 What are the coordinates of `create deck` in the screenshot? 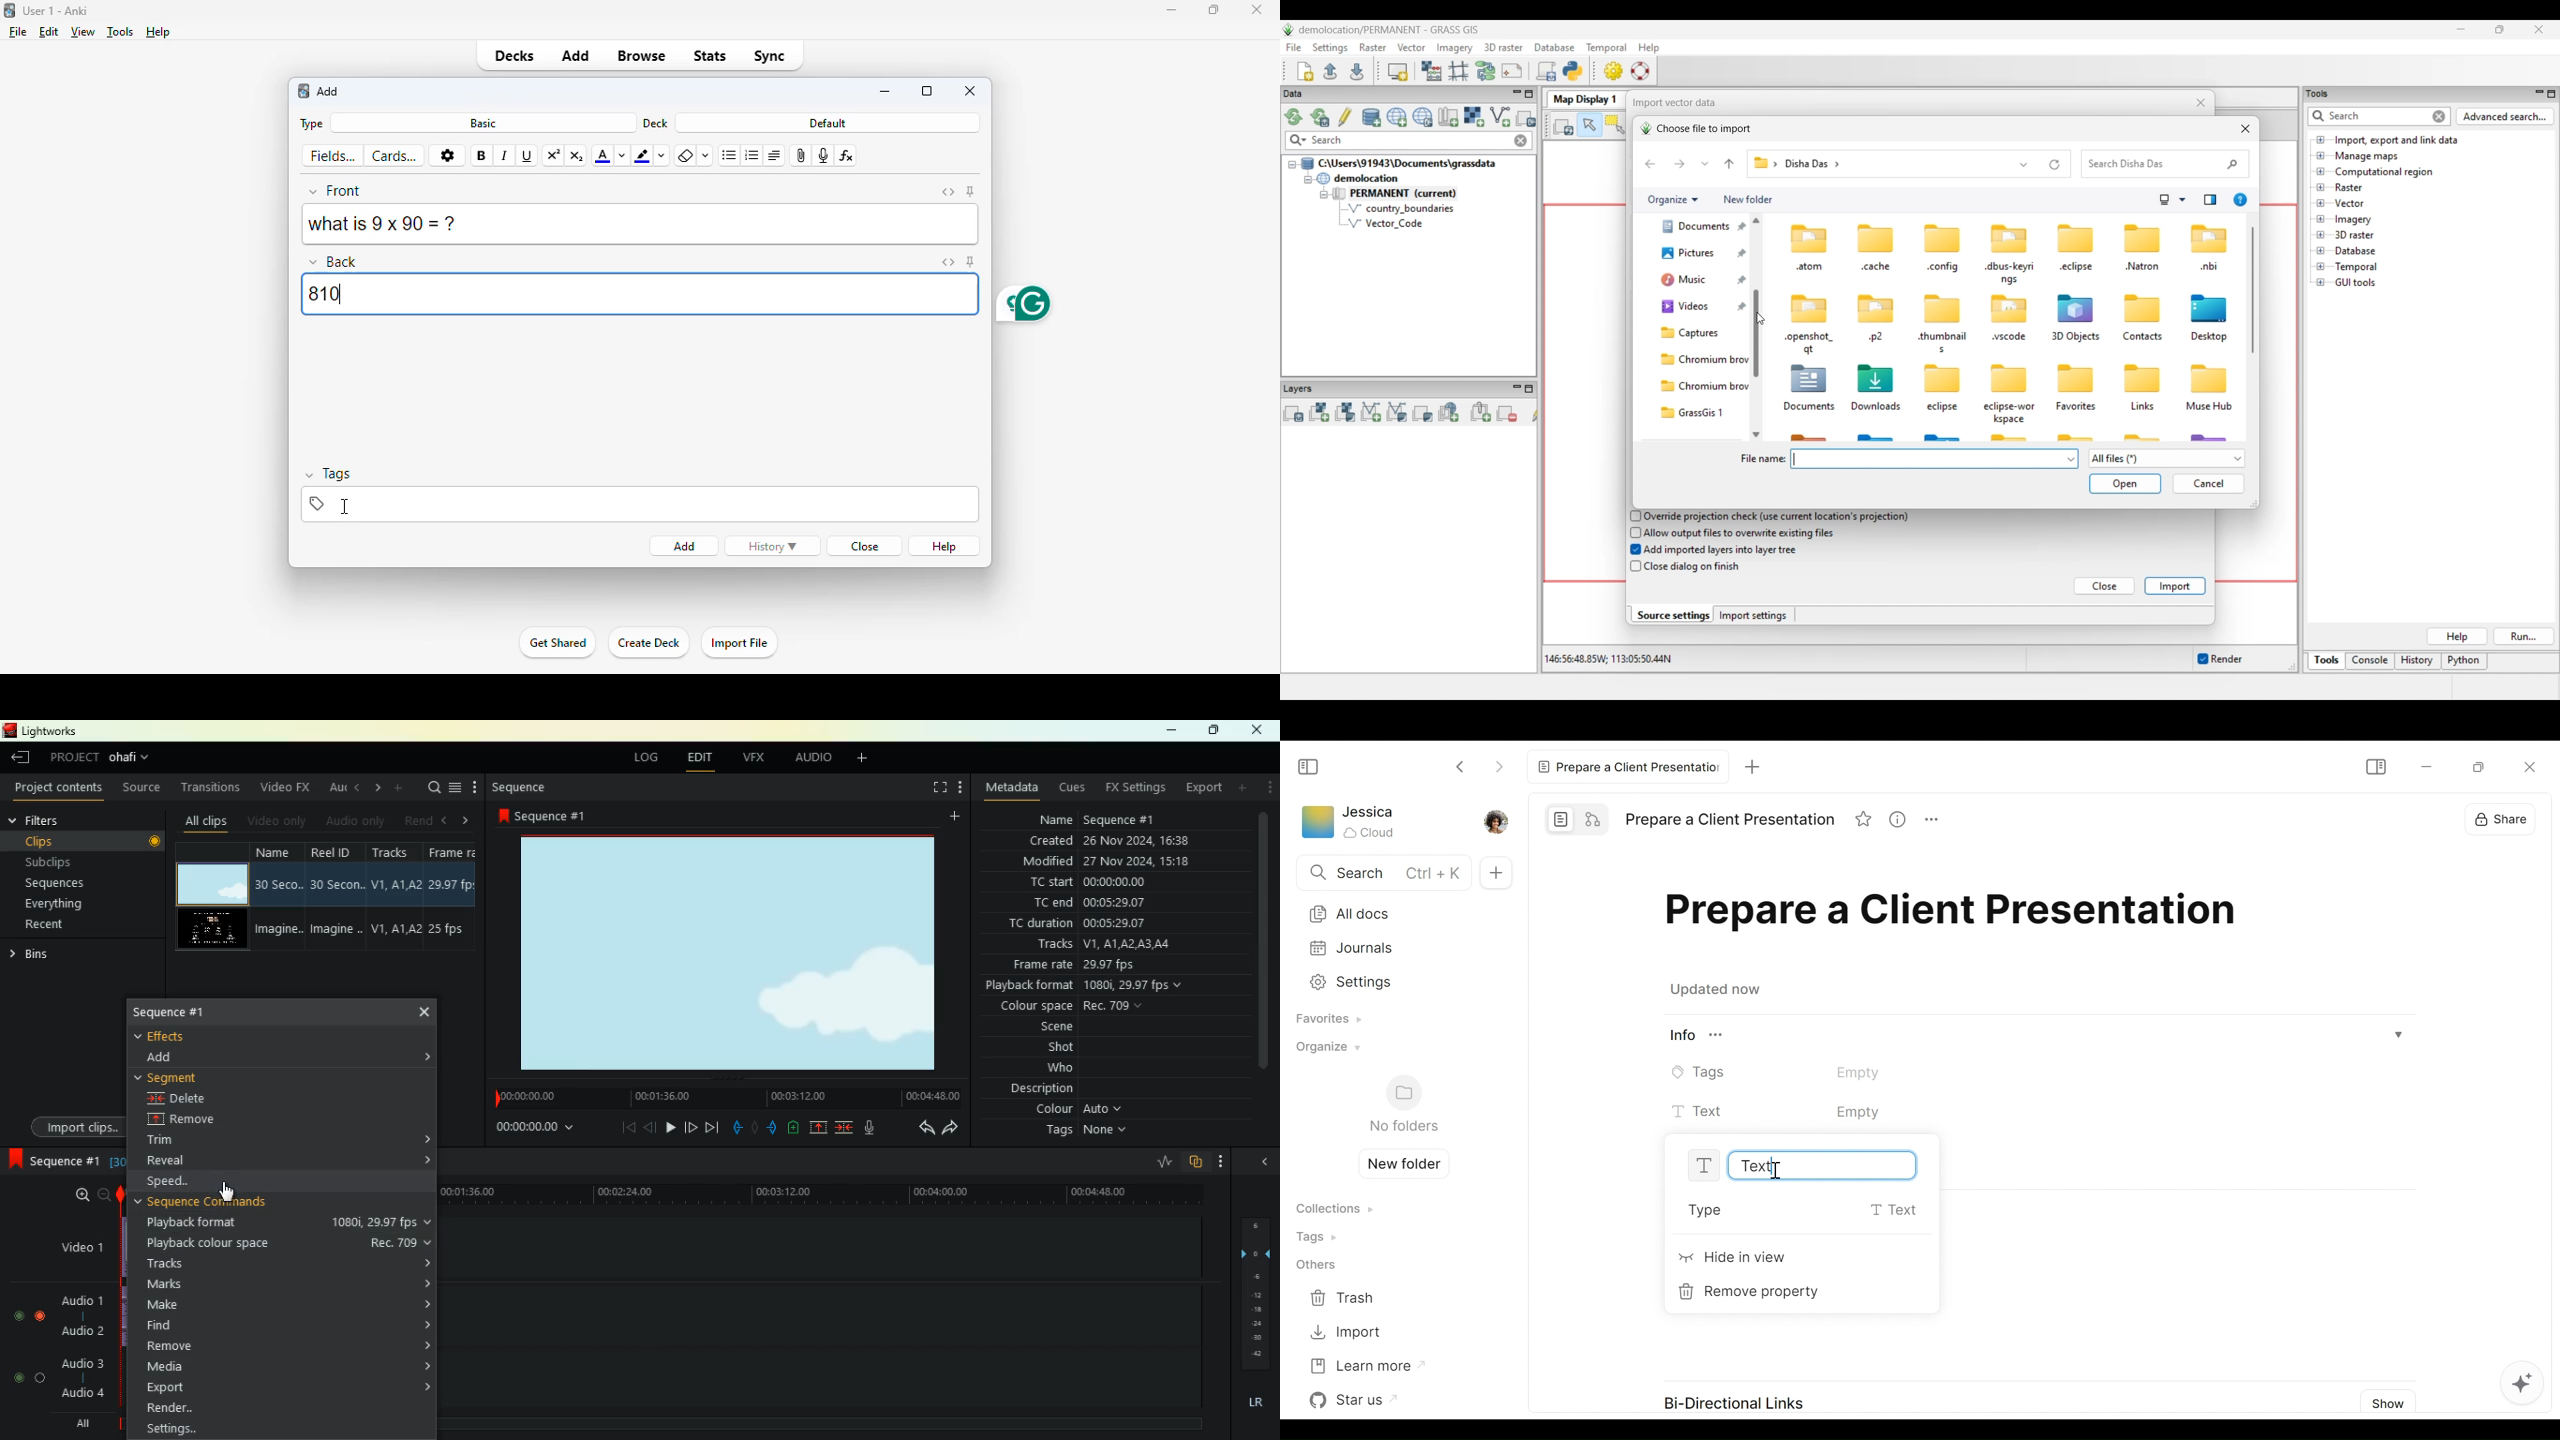 It's located at (648, 644).